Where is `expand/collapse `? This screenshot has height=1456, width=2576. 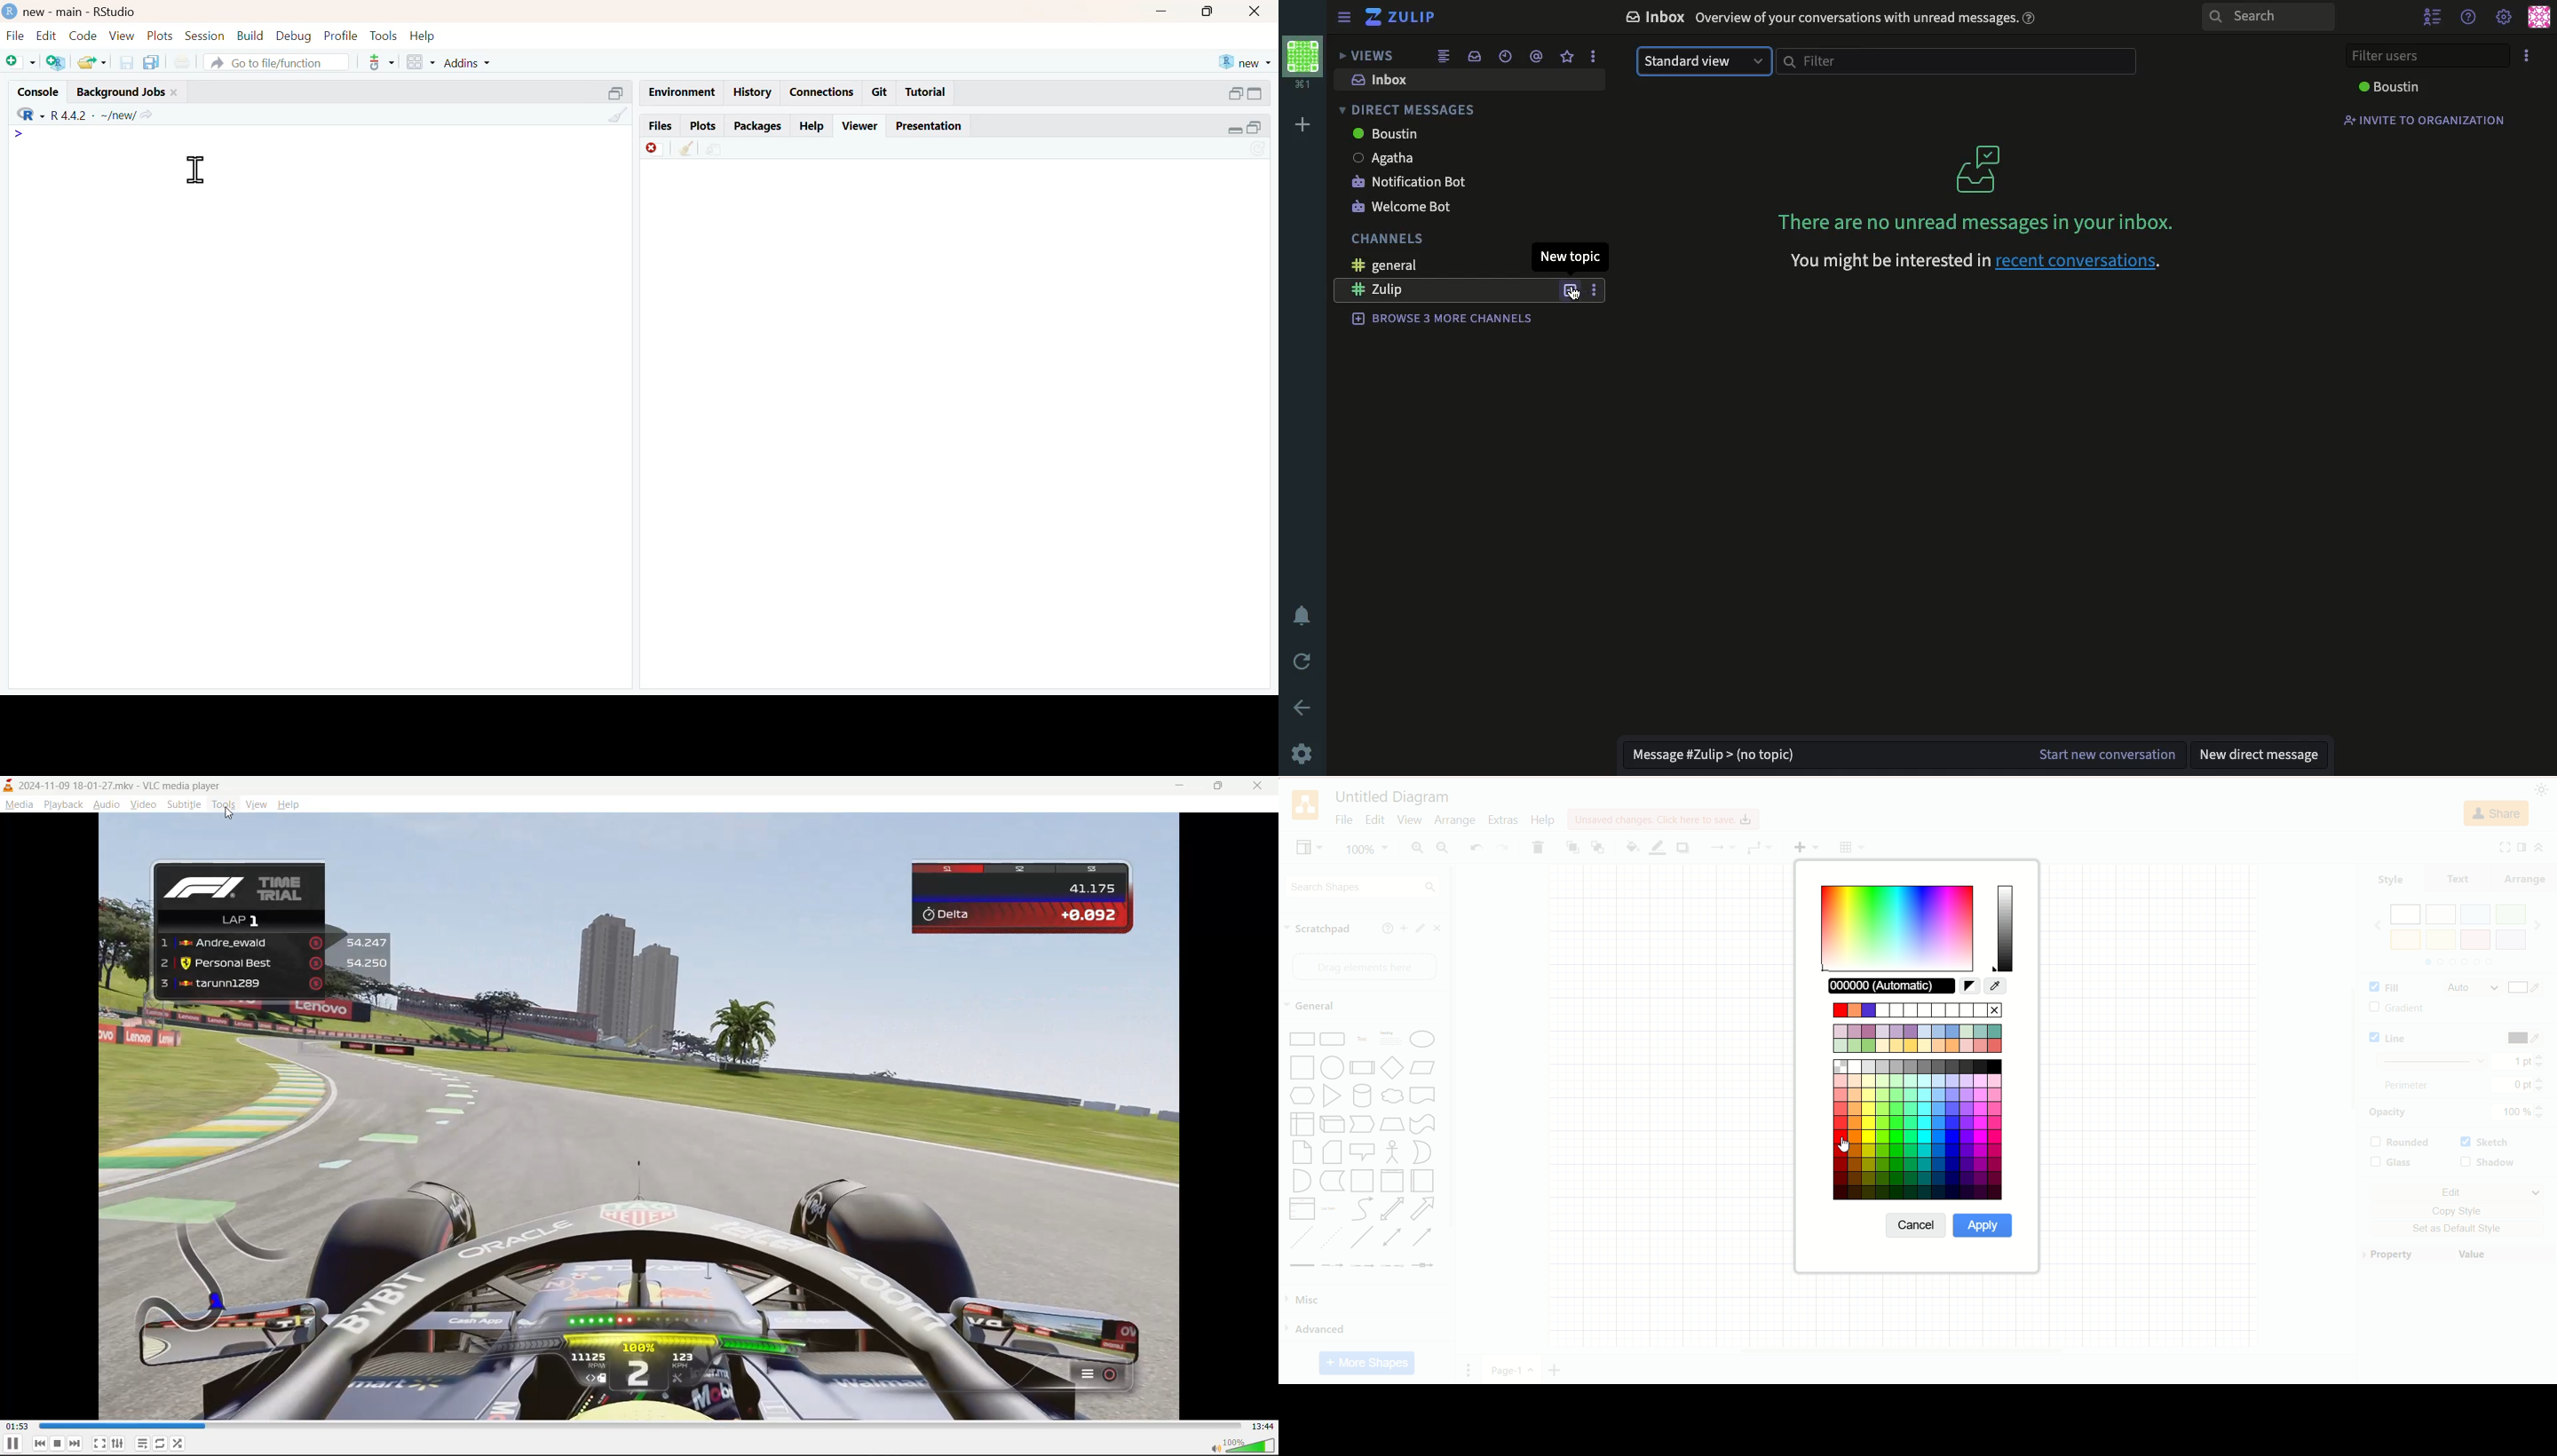 expand/collapse  is located at coordinates (617, 93).